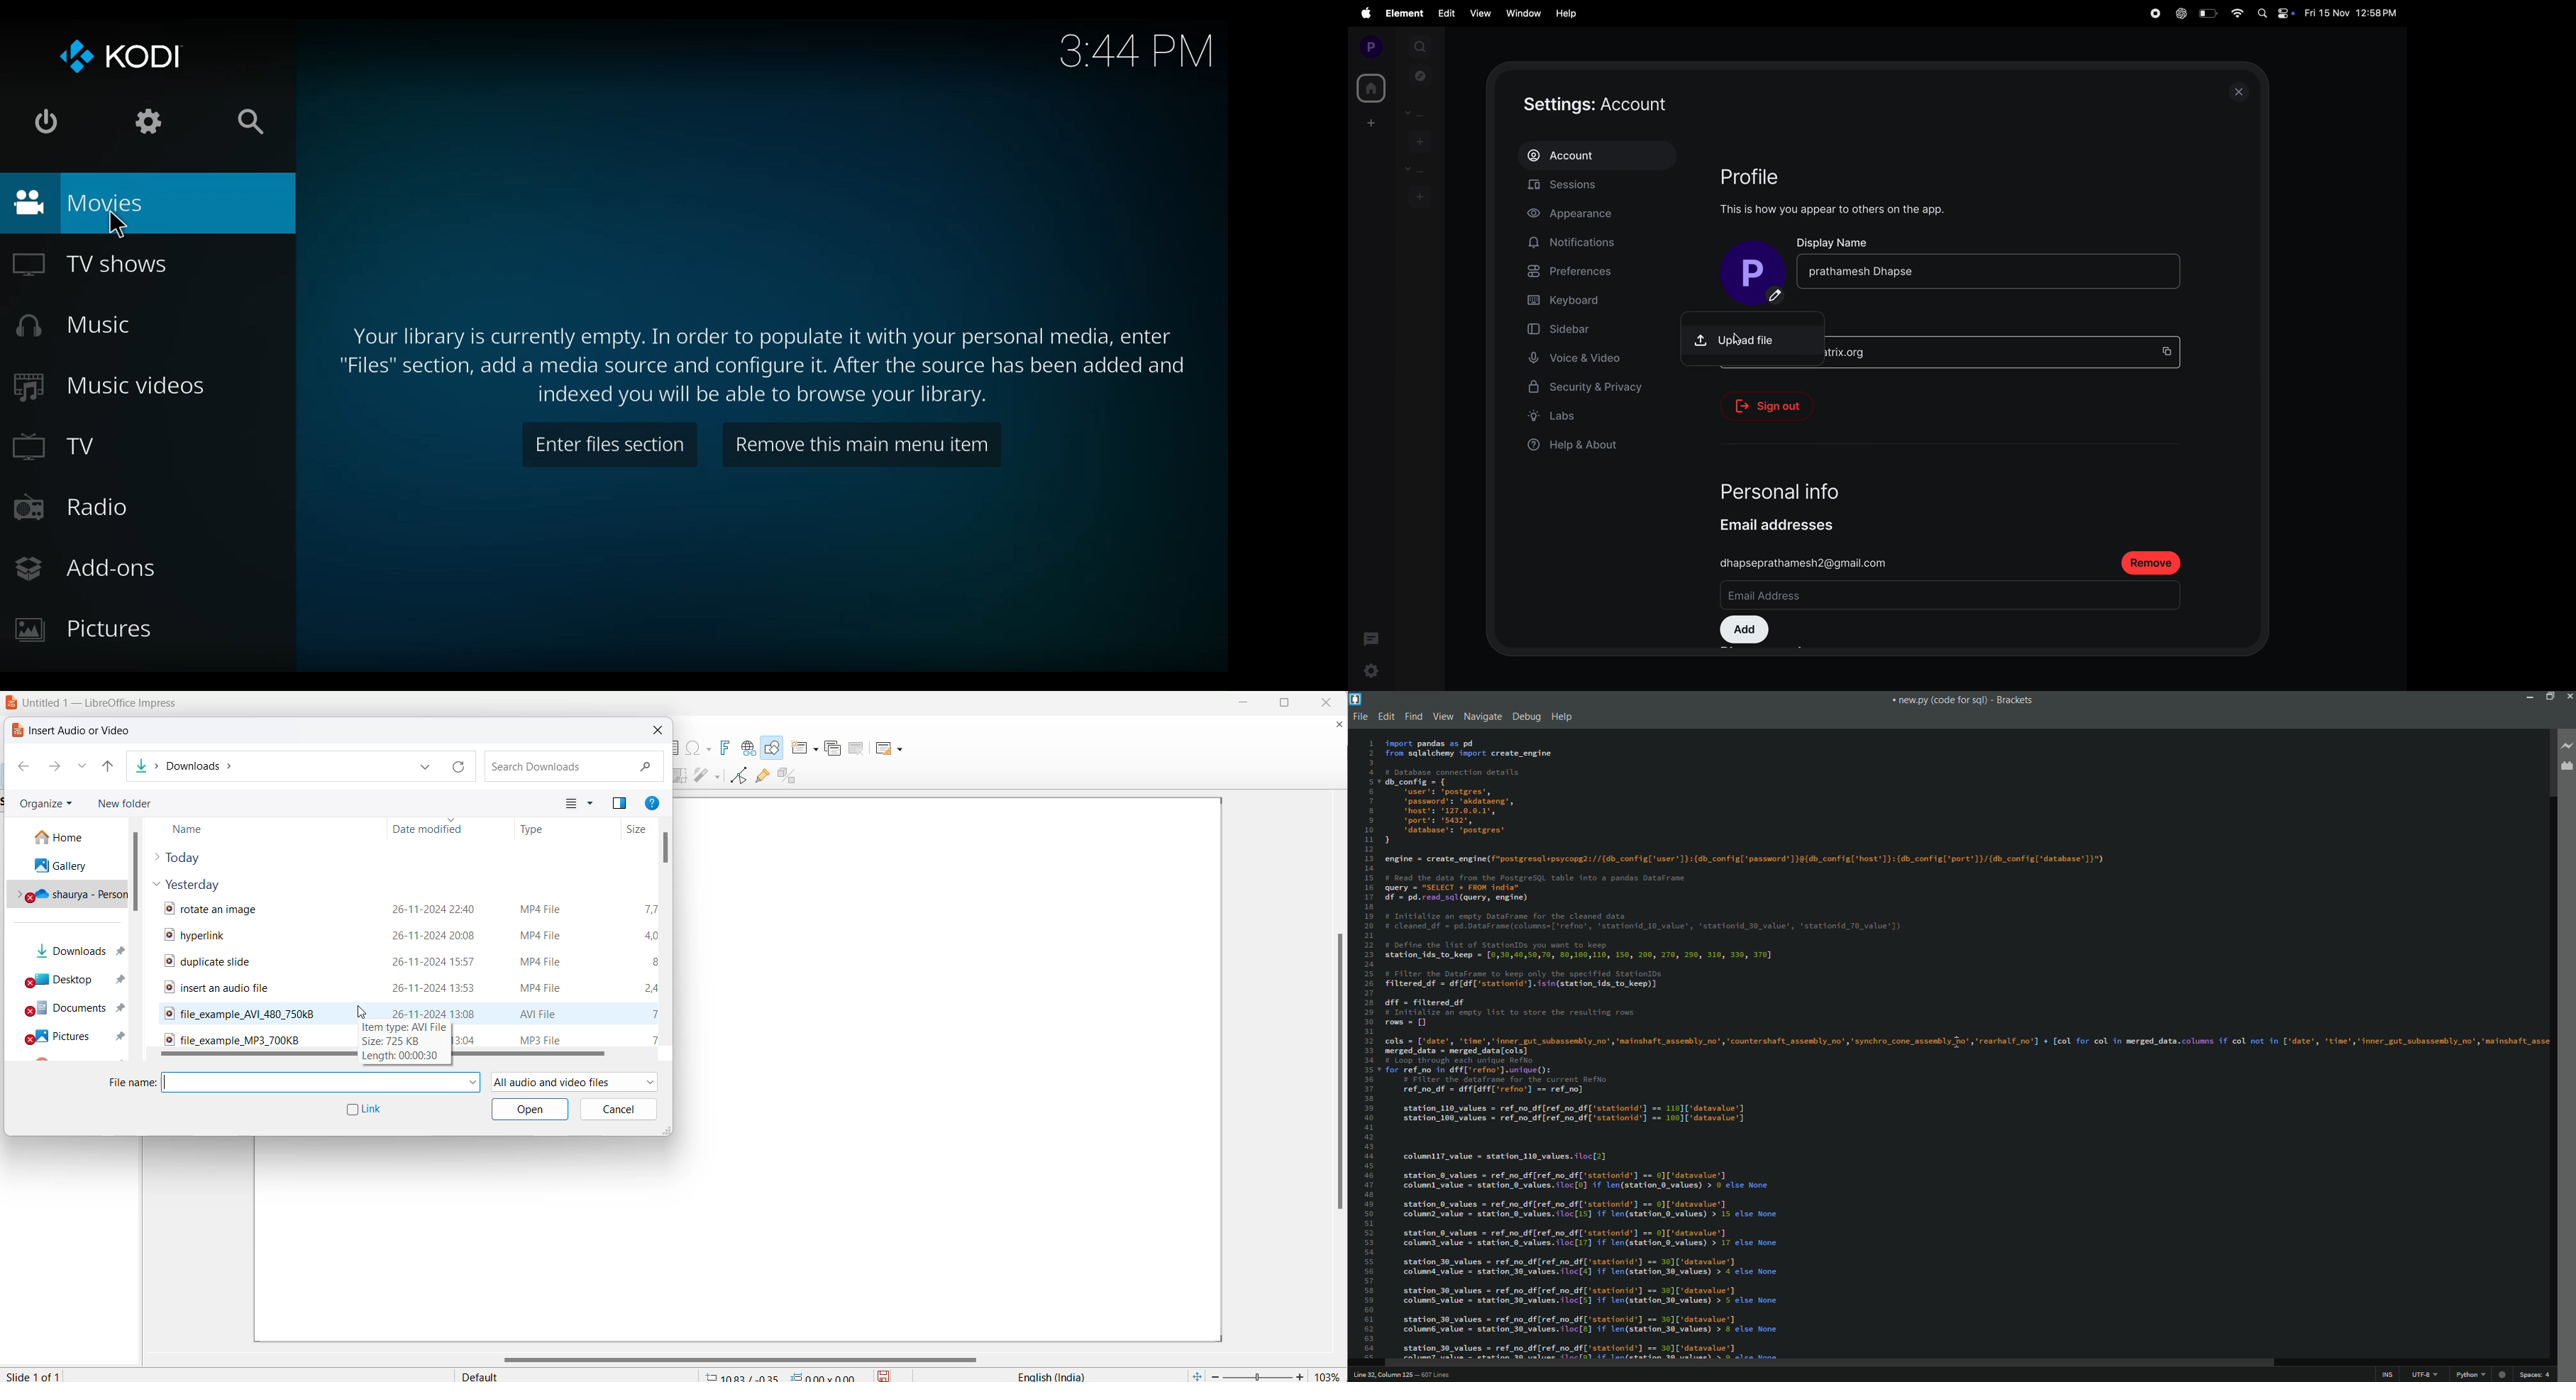 The height and width of the screenshot is (1400, 2576). I want to click on slide master type, so click(580, 1374).